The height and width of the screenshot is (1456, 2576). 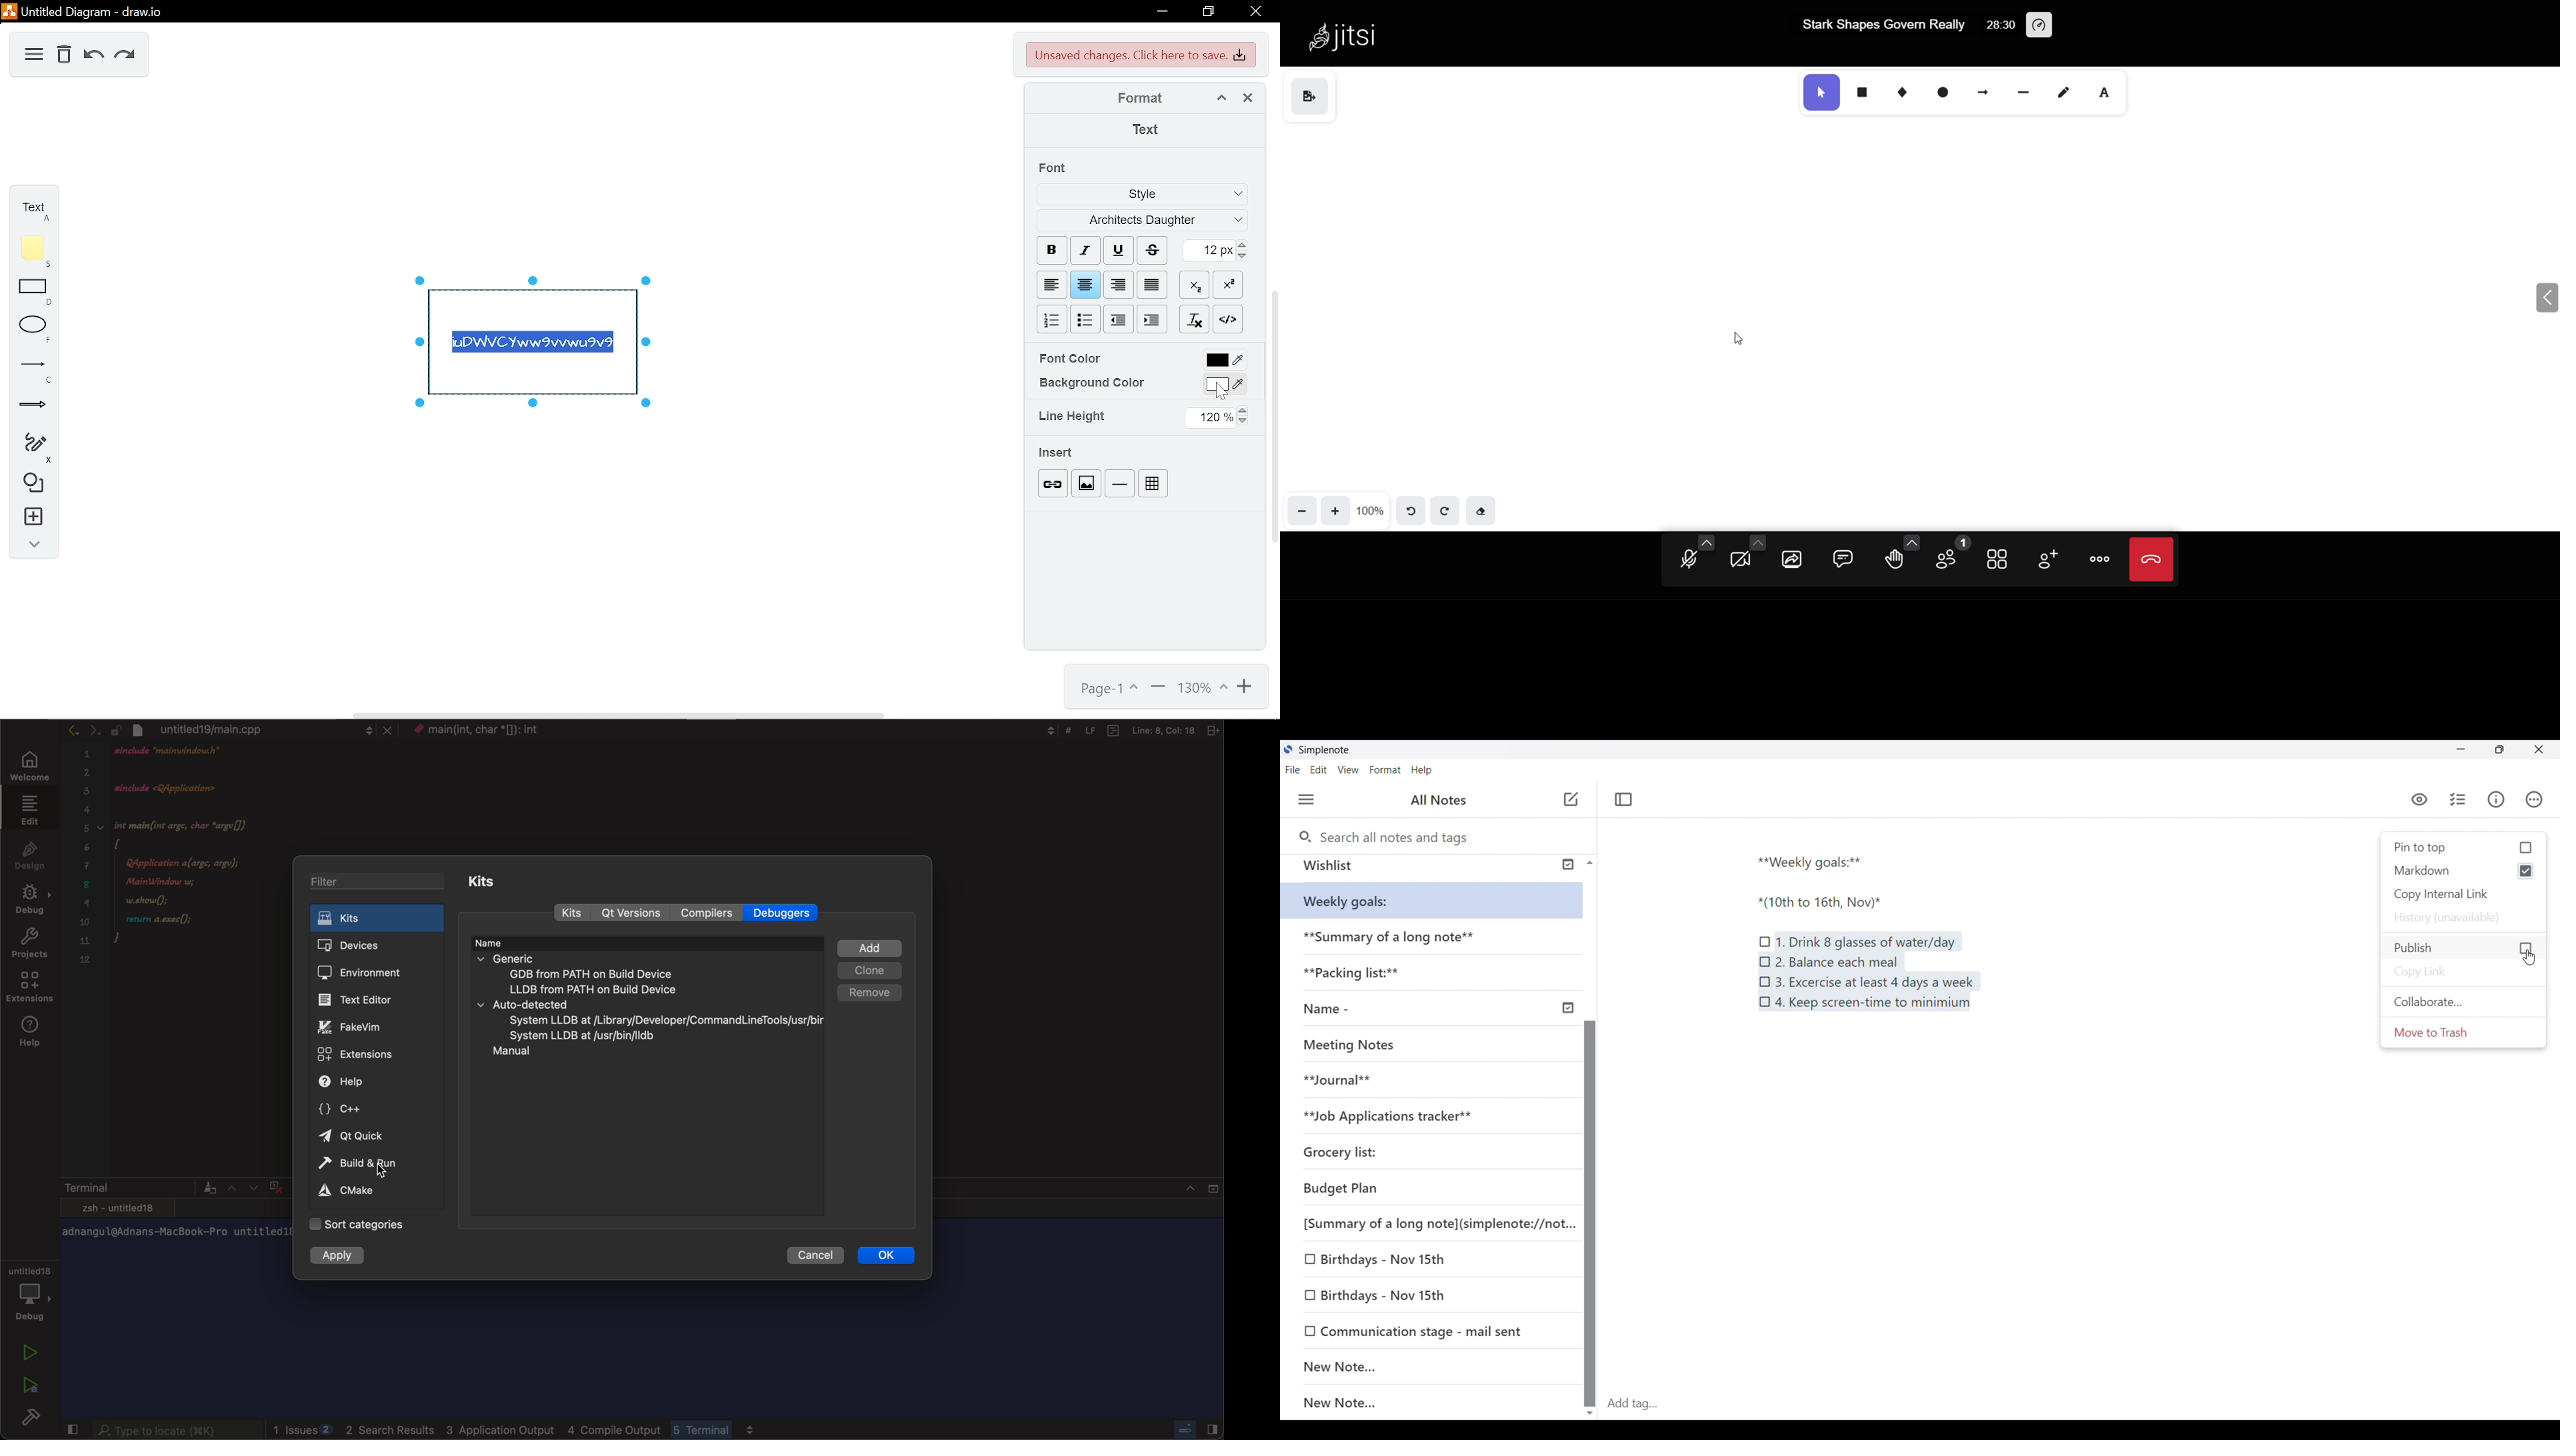 I want to click on Close, so click(x=2544, y=749).